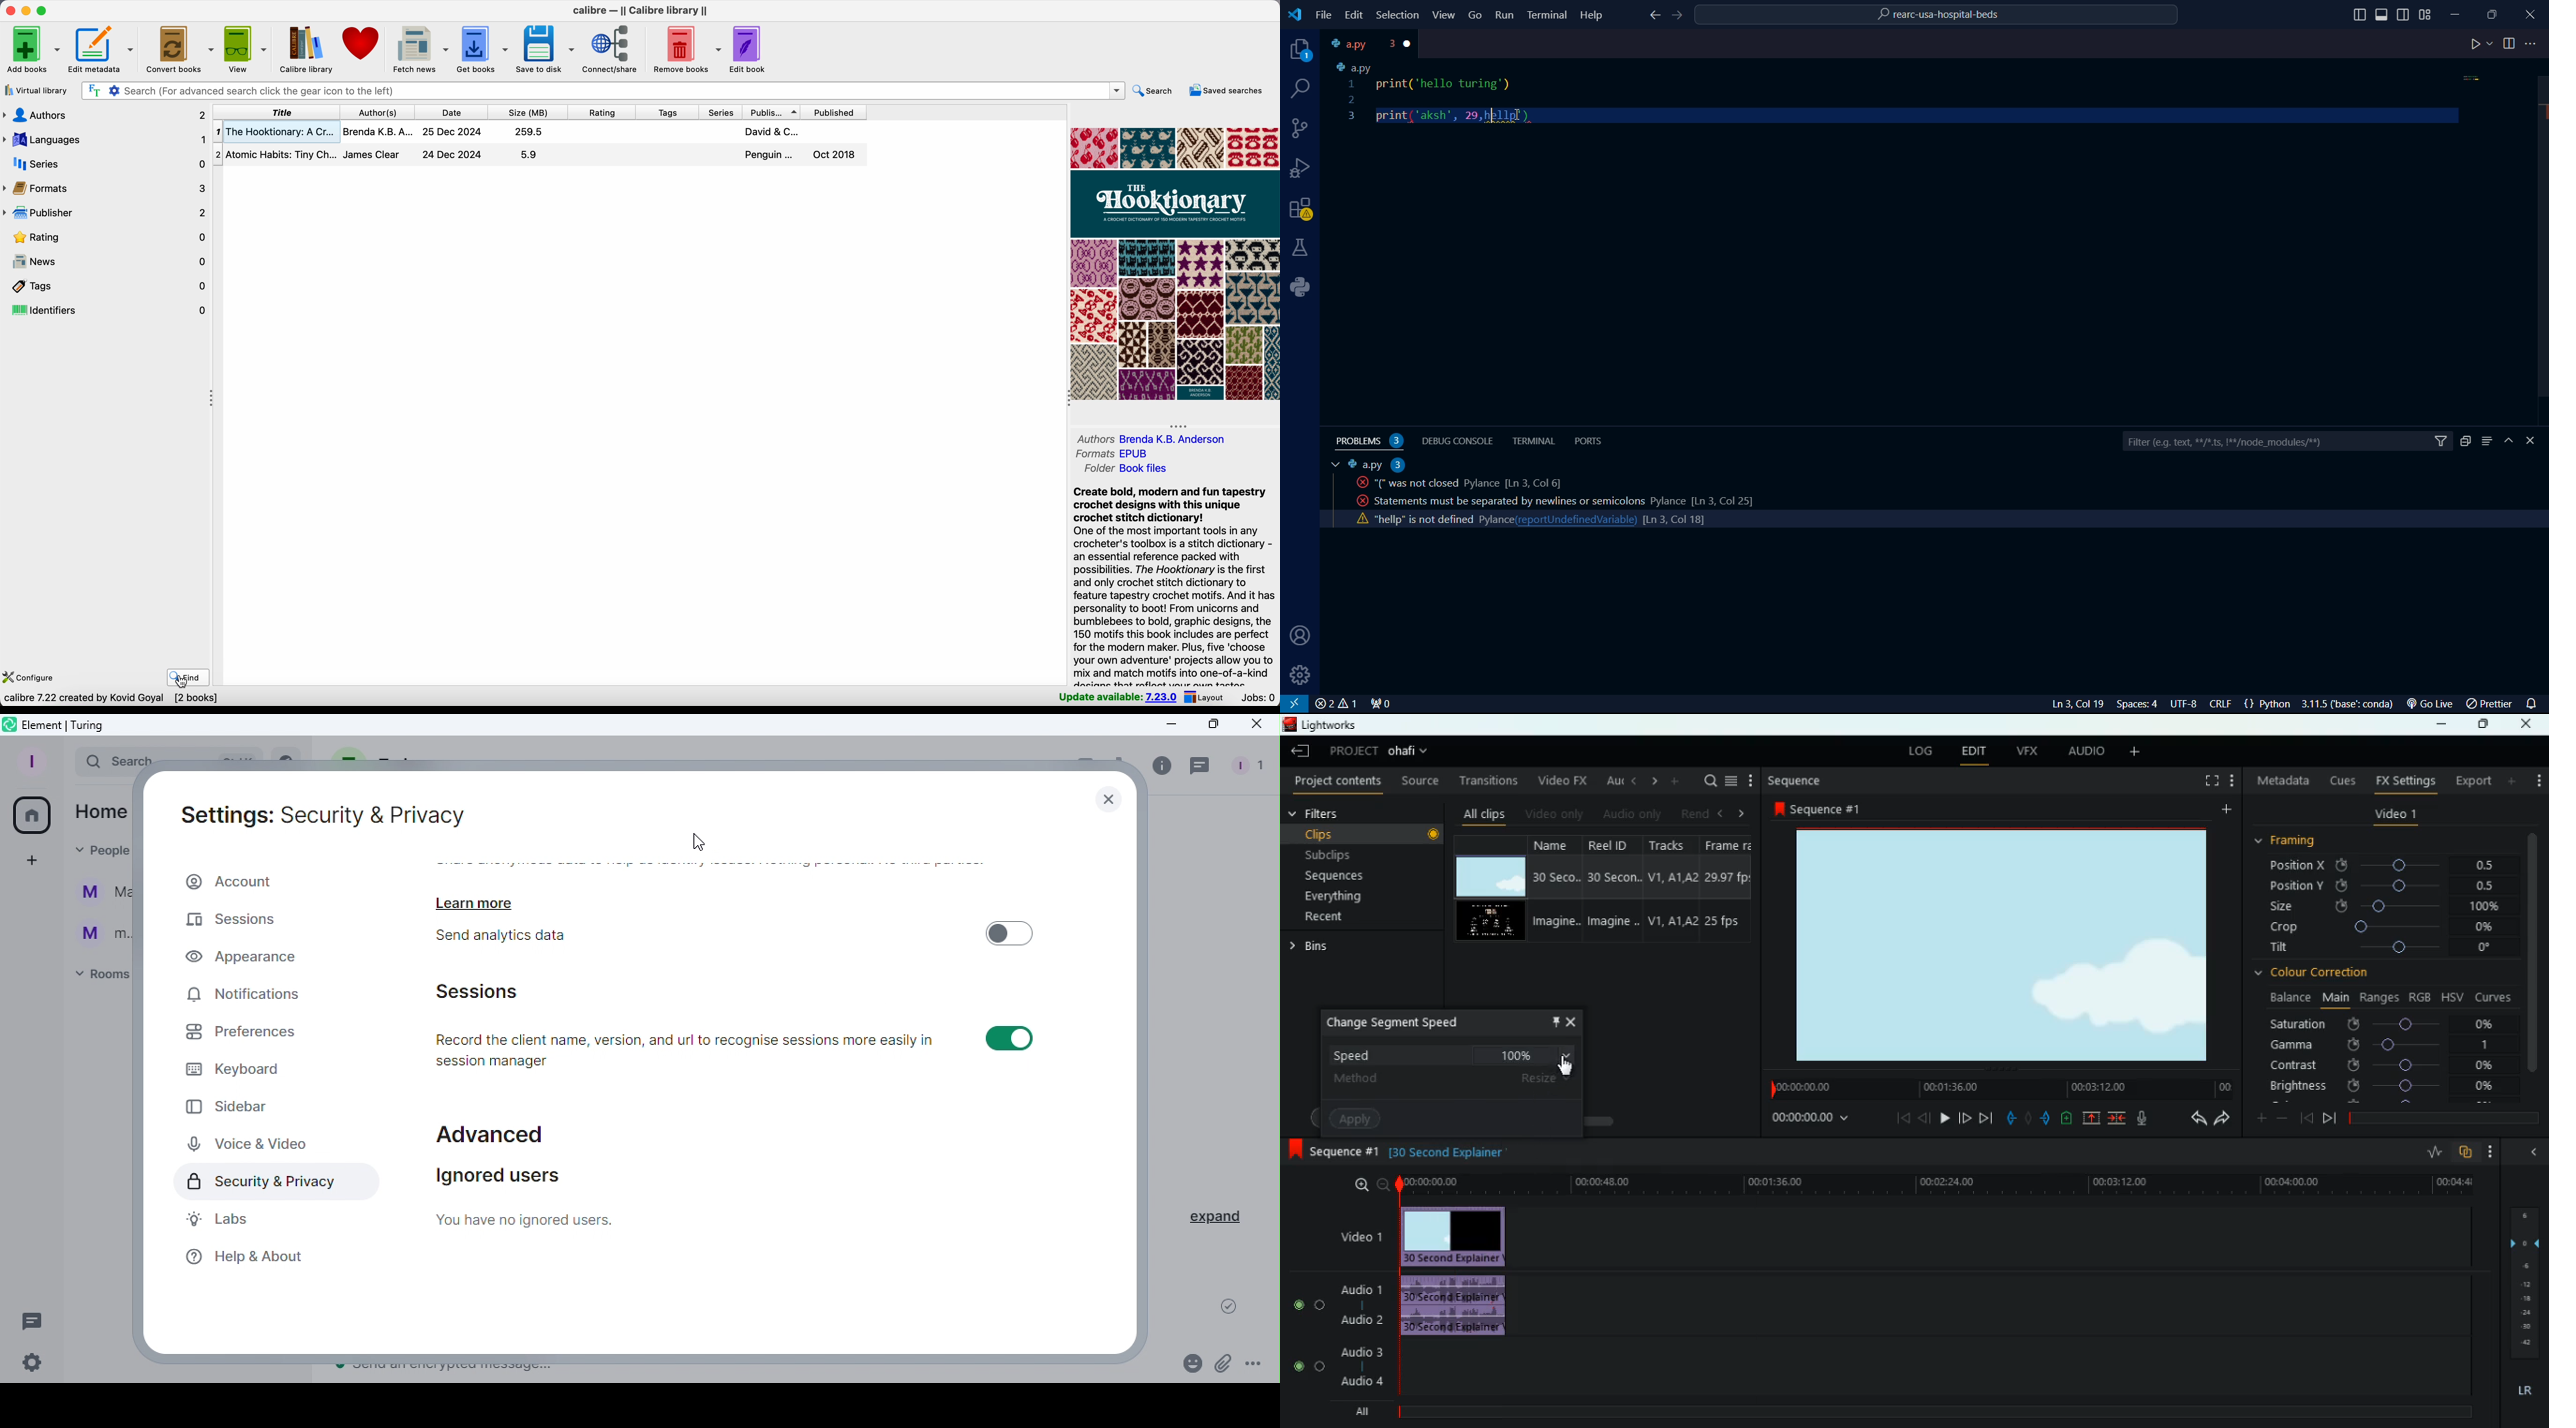 The width and height of the screenshot is (2576, 1428). Describe the element at coordinates (36, 1320) in the screenshot. I see `Threads` at that location.